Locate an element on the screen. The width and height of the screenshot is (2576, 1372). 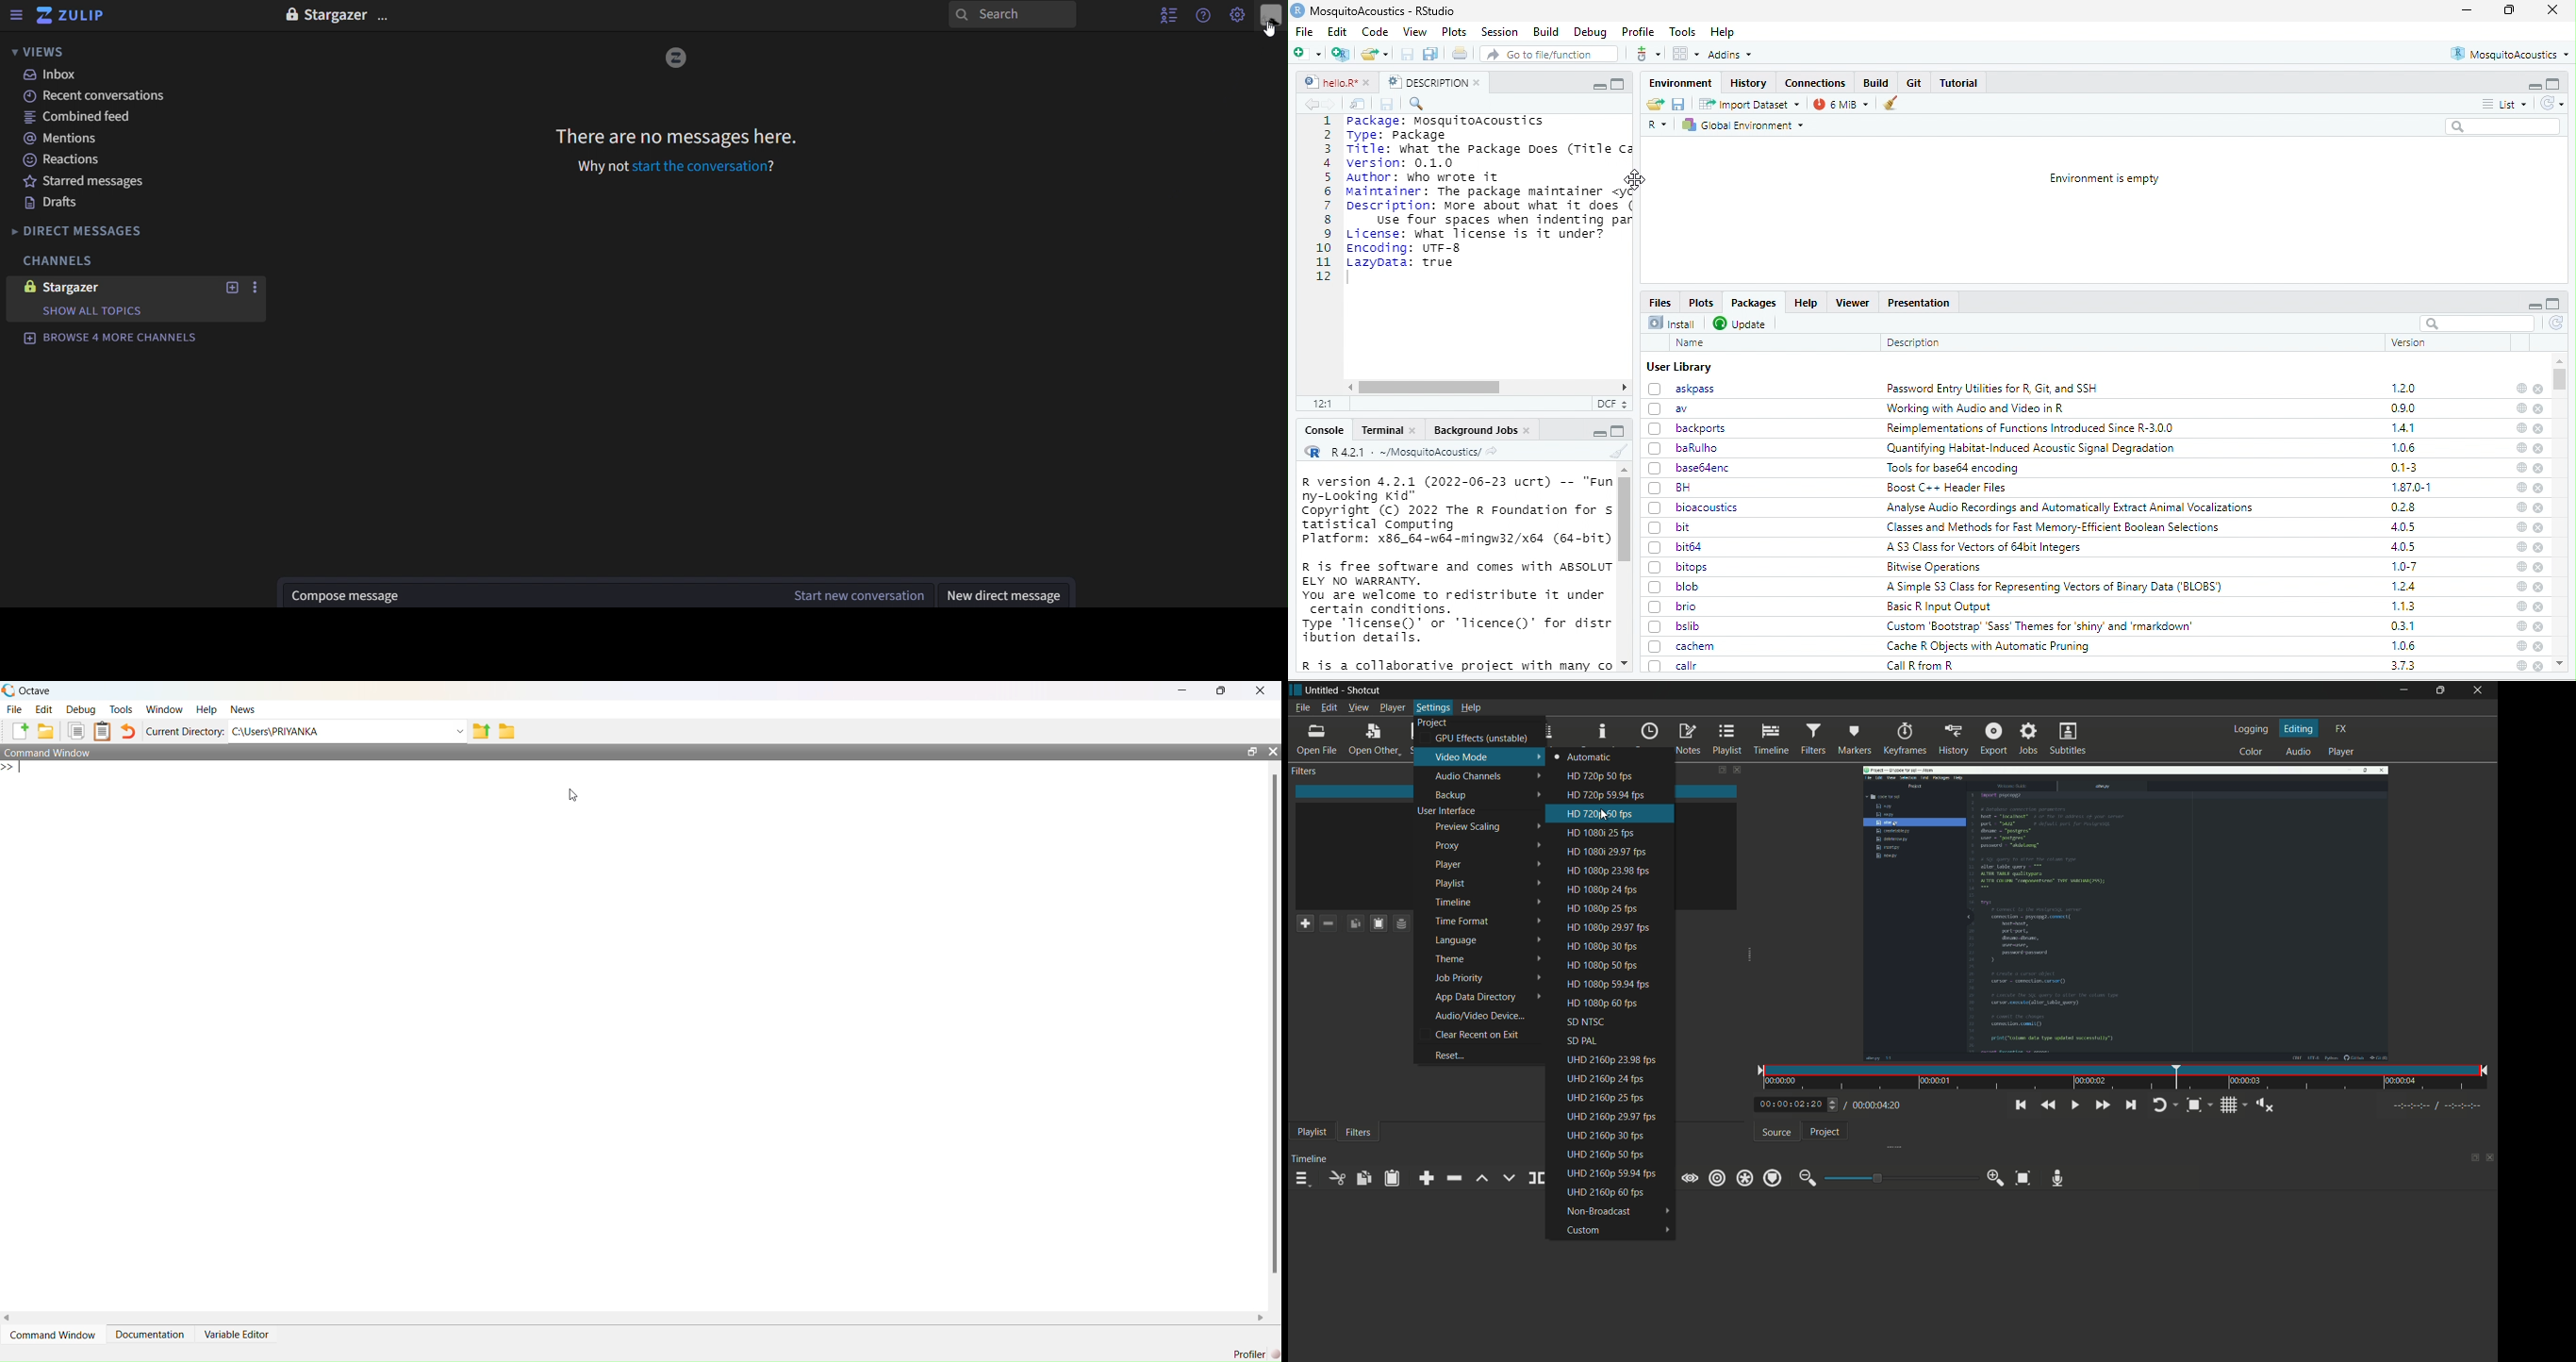
bit is located at coordinates (1672, 527).